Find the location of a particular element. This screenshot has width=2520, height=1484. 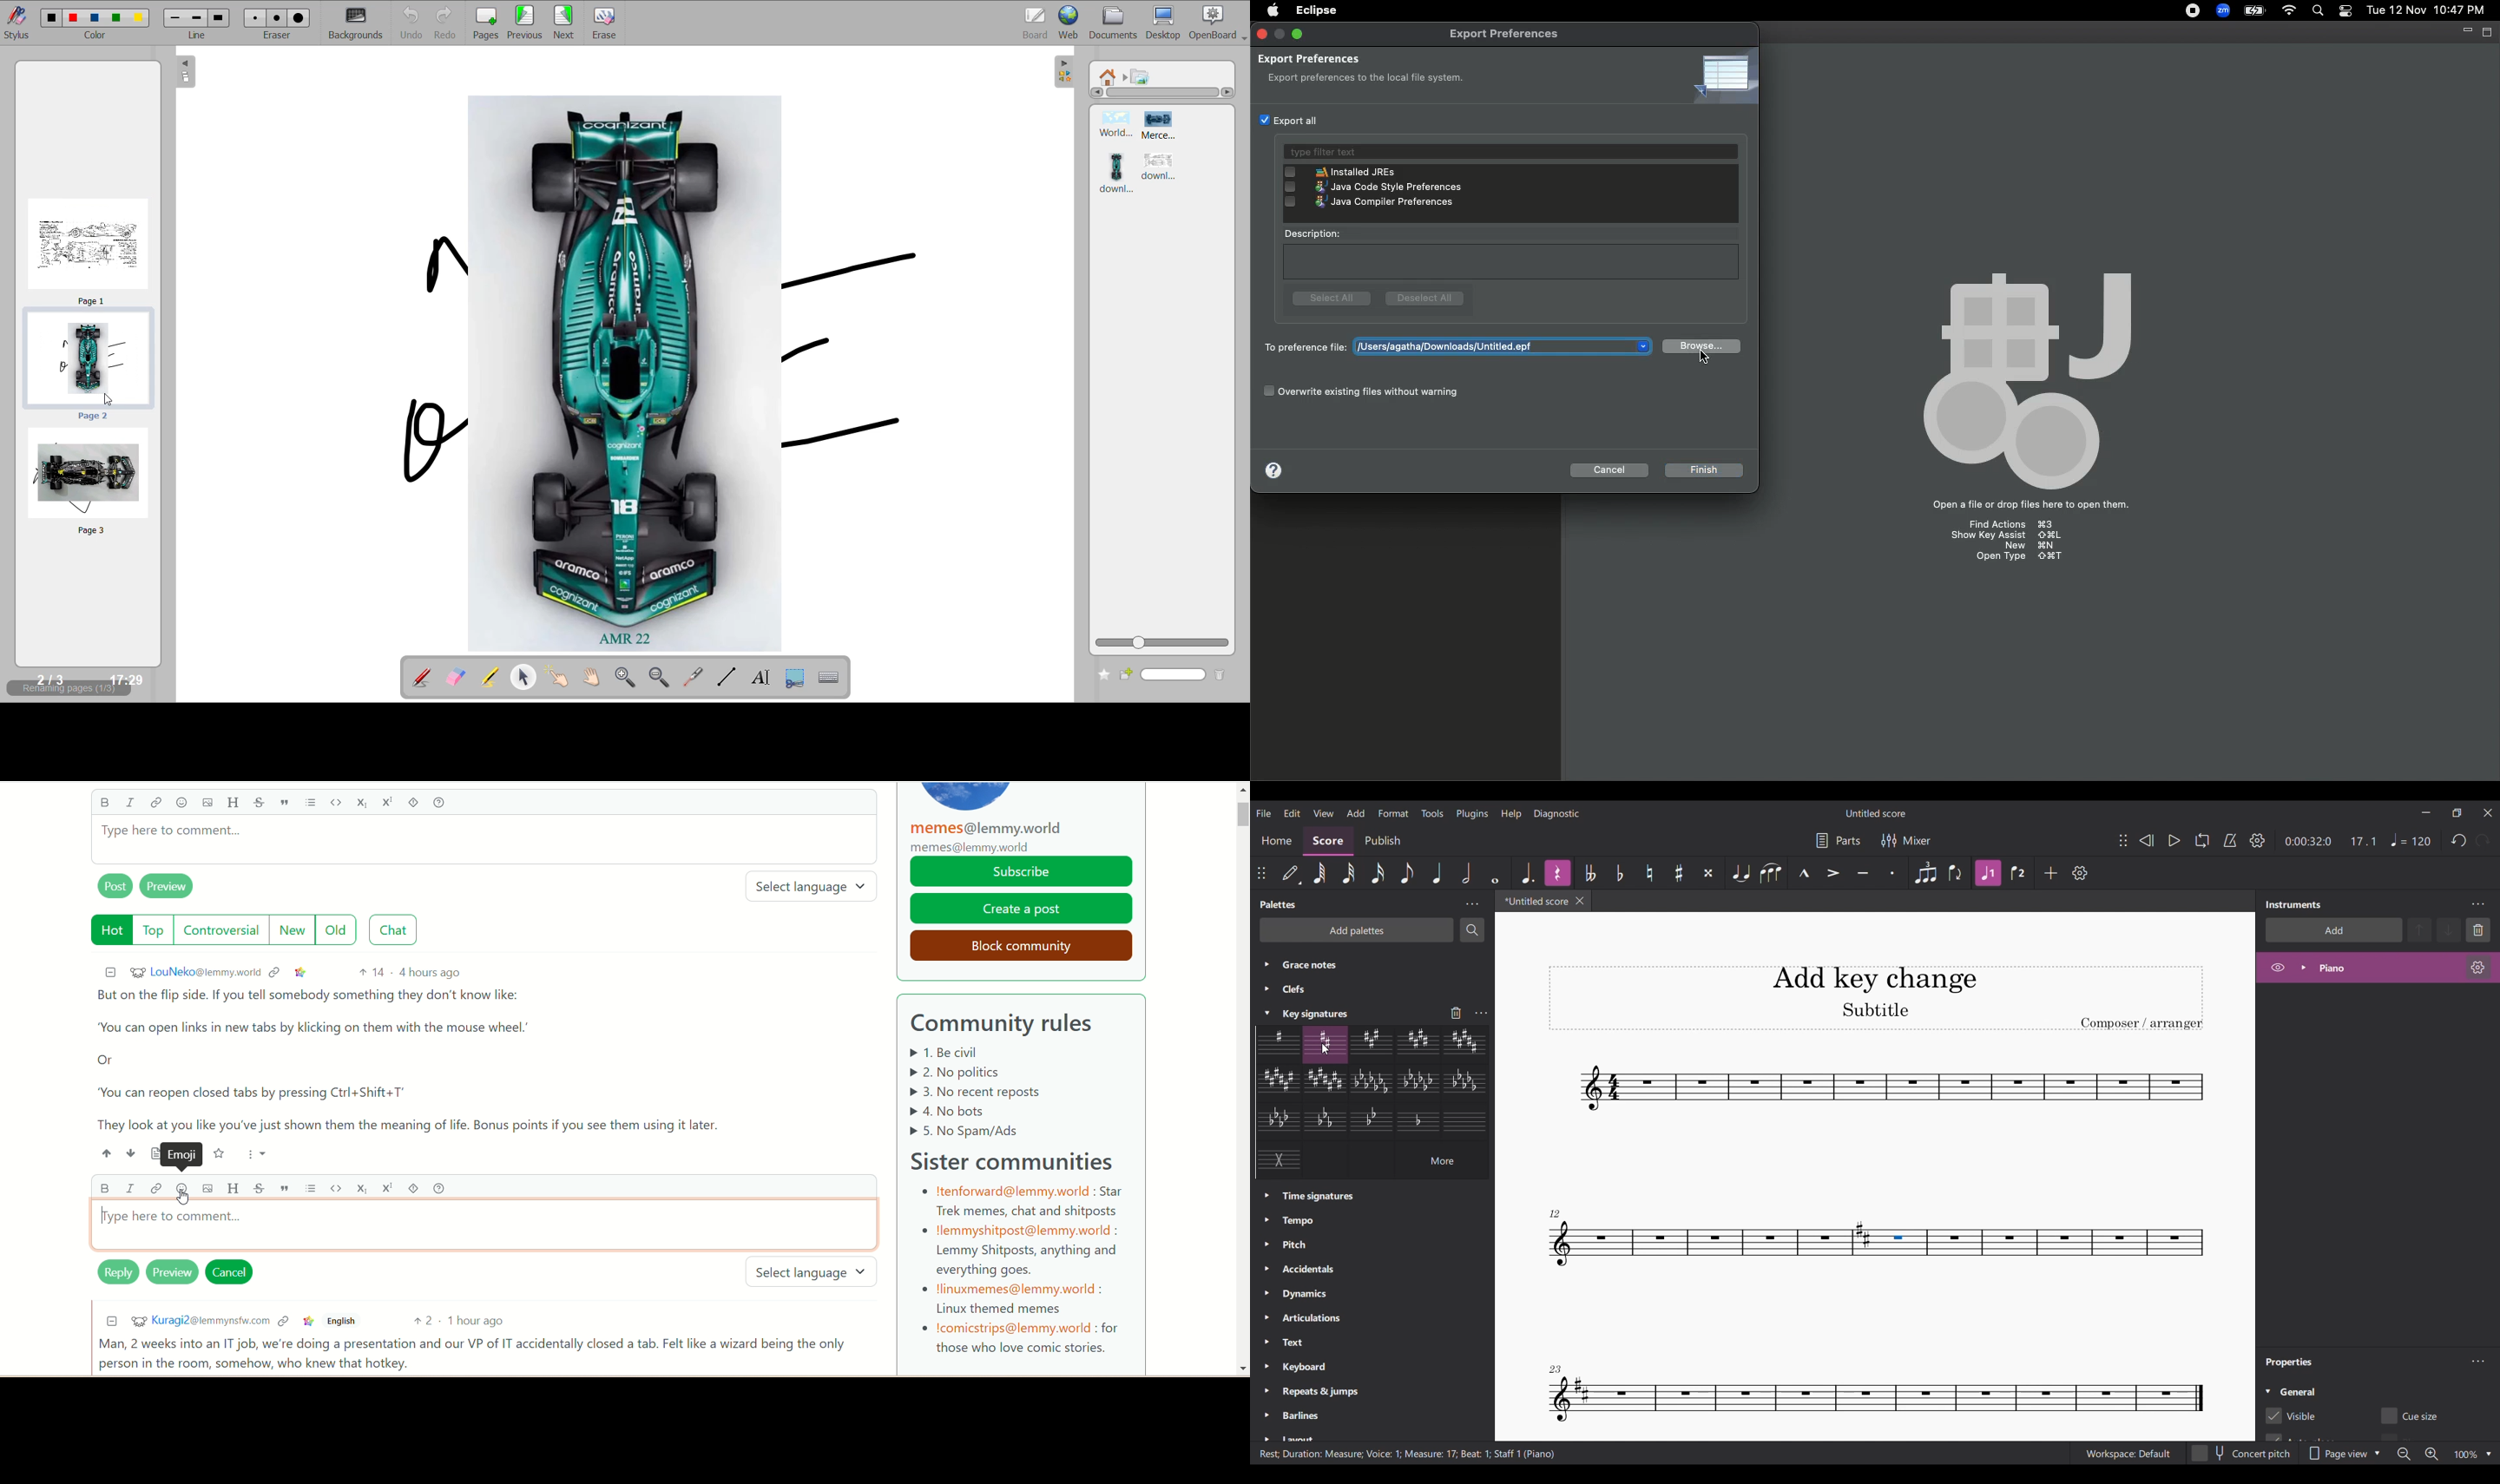

Palettes listed under all Palettes is located at coordinates (1378, 1313).